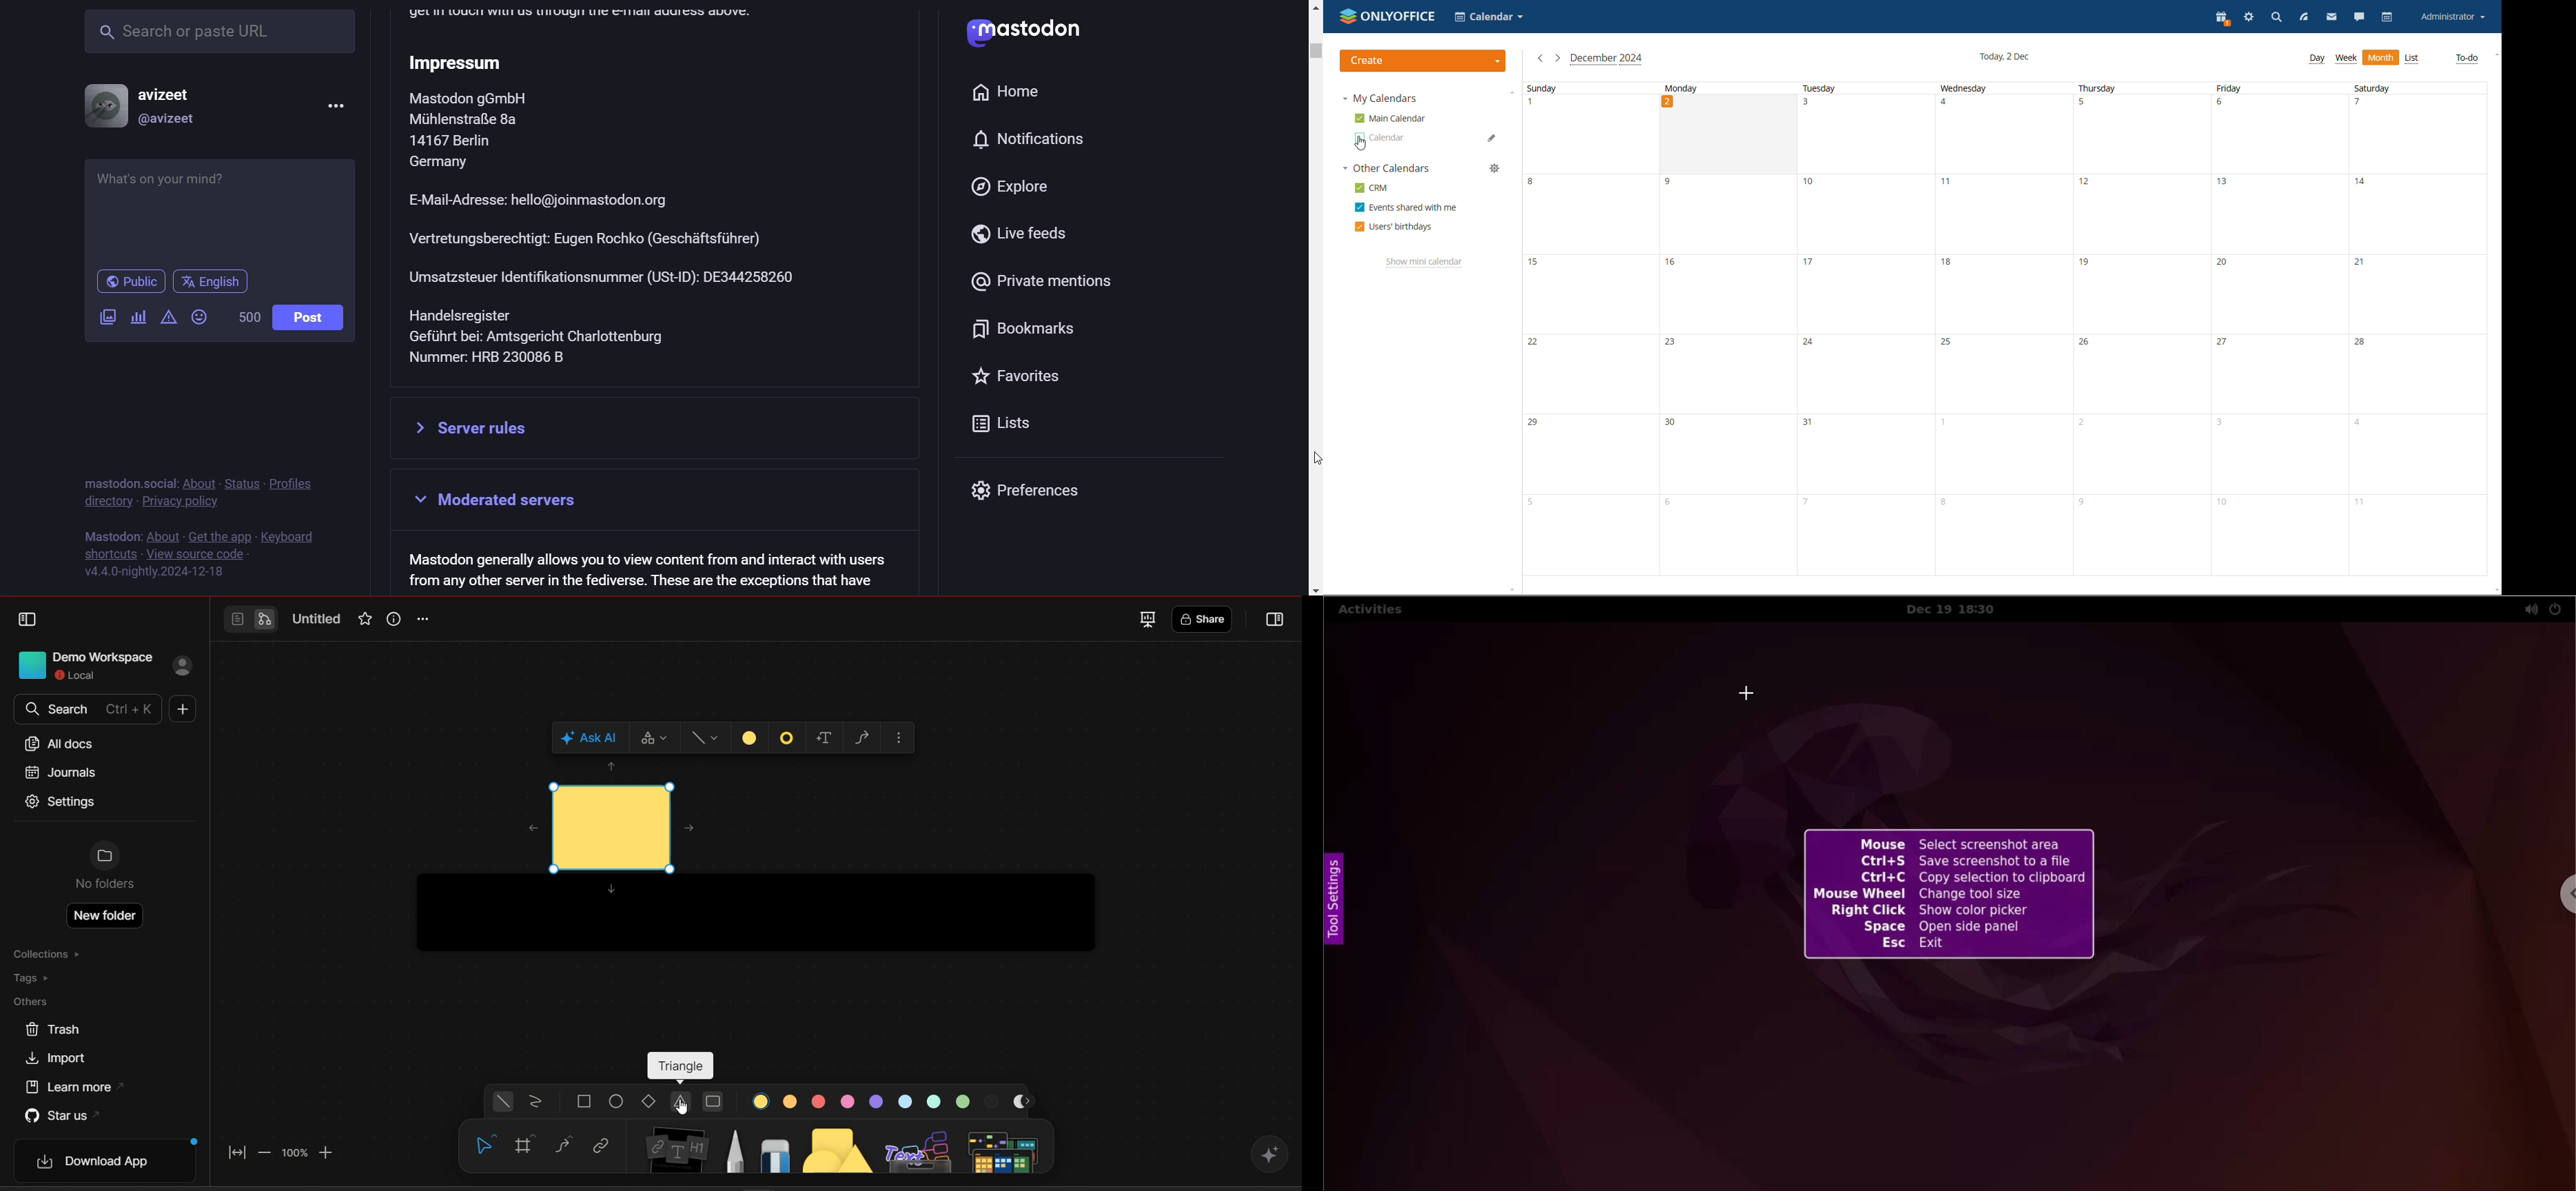 The image size is (2576, 1204). What do you see at coordinates (1540, 58) in the screenshot?
I see `previous month` at bounding box center [1540, 58].